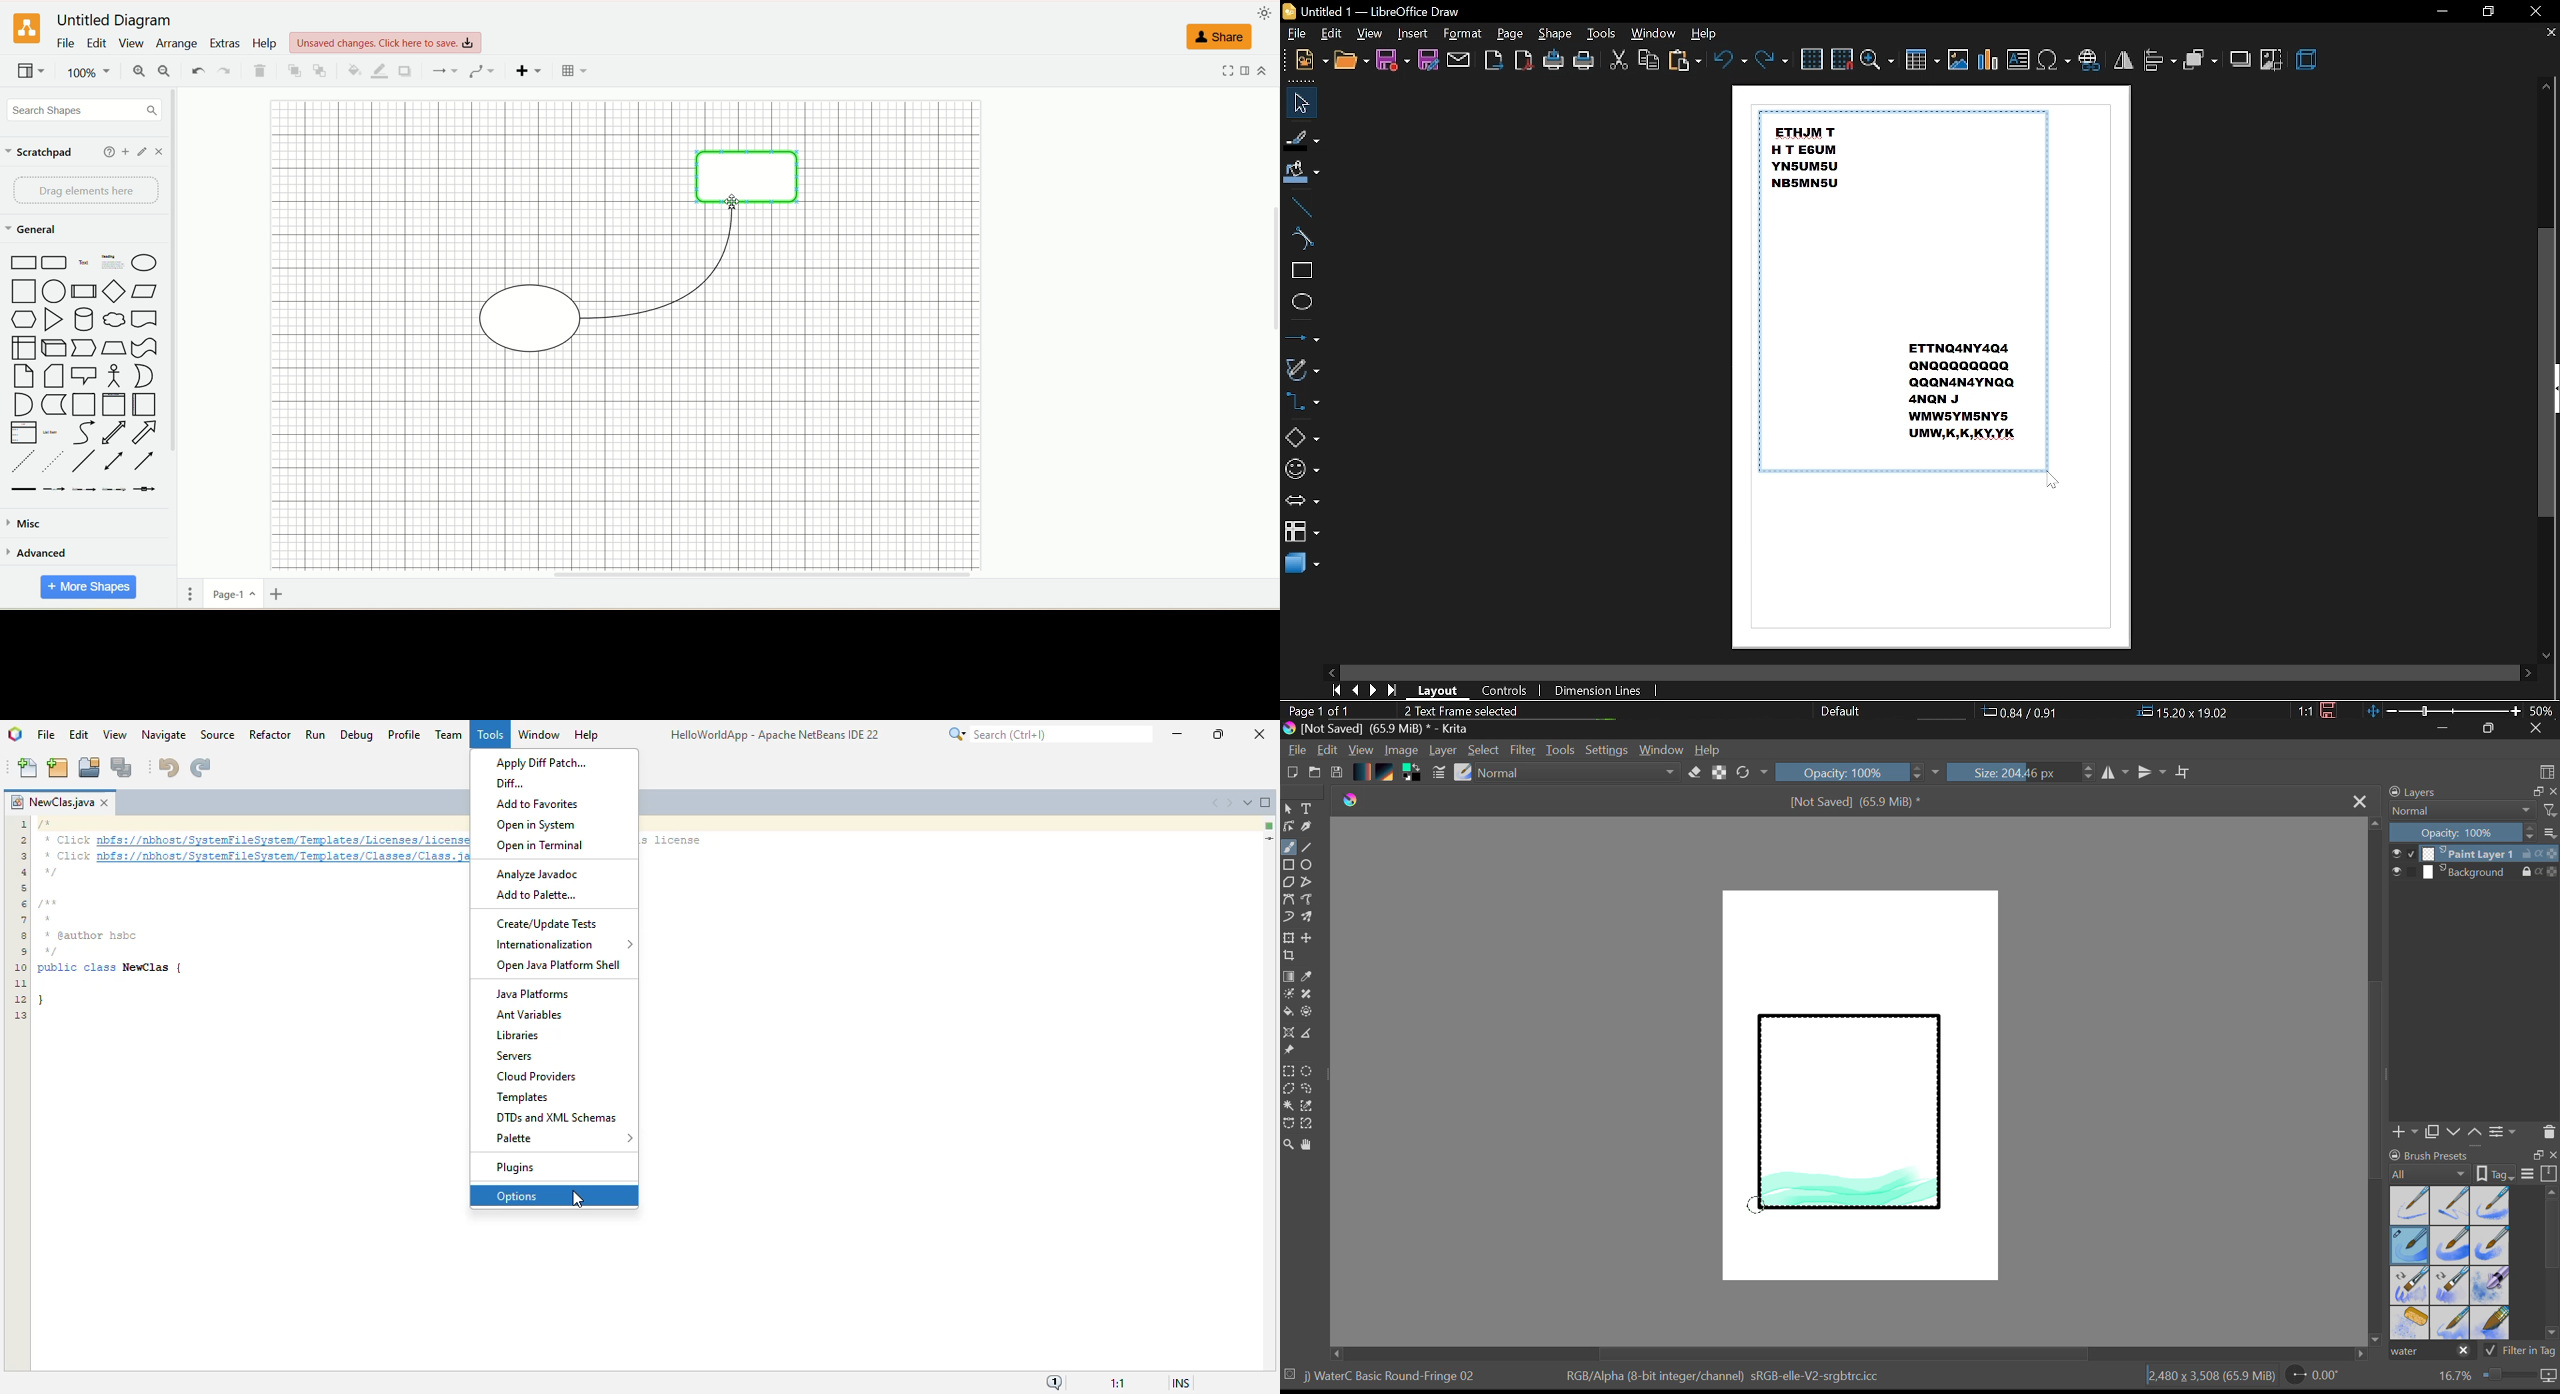  What do you see at coordinates (1428, 62) in the screenshot?
I see `save as` at bounding box center [1428, 62].